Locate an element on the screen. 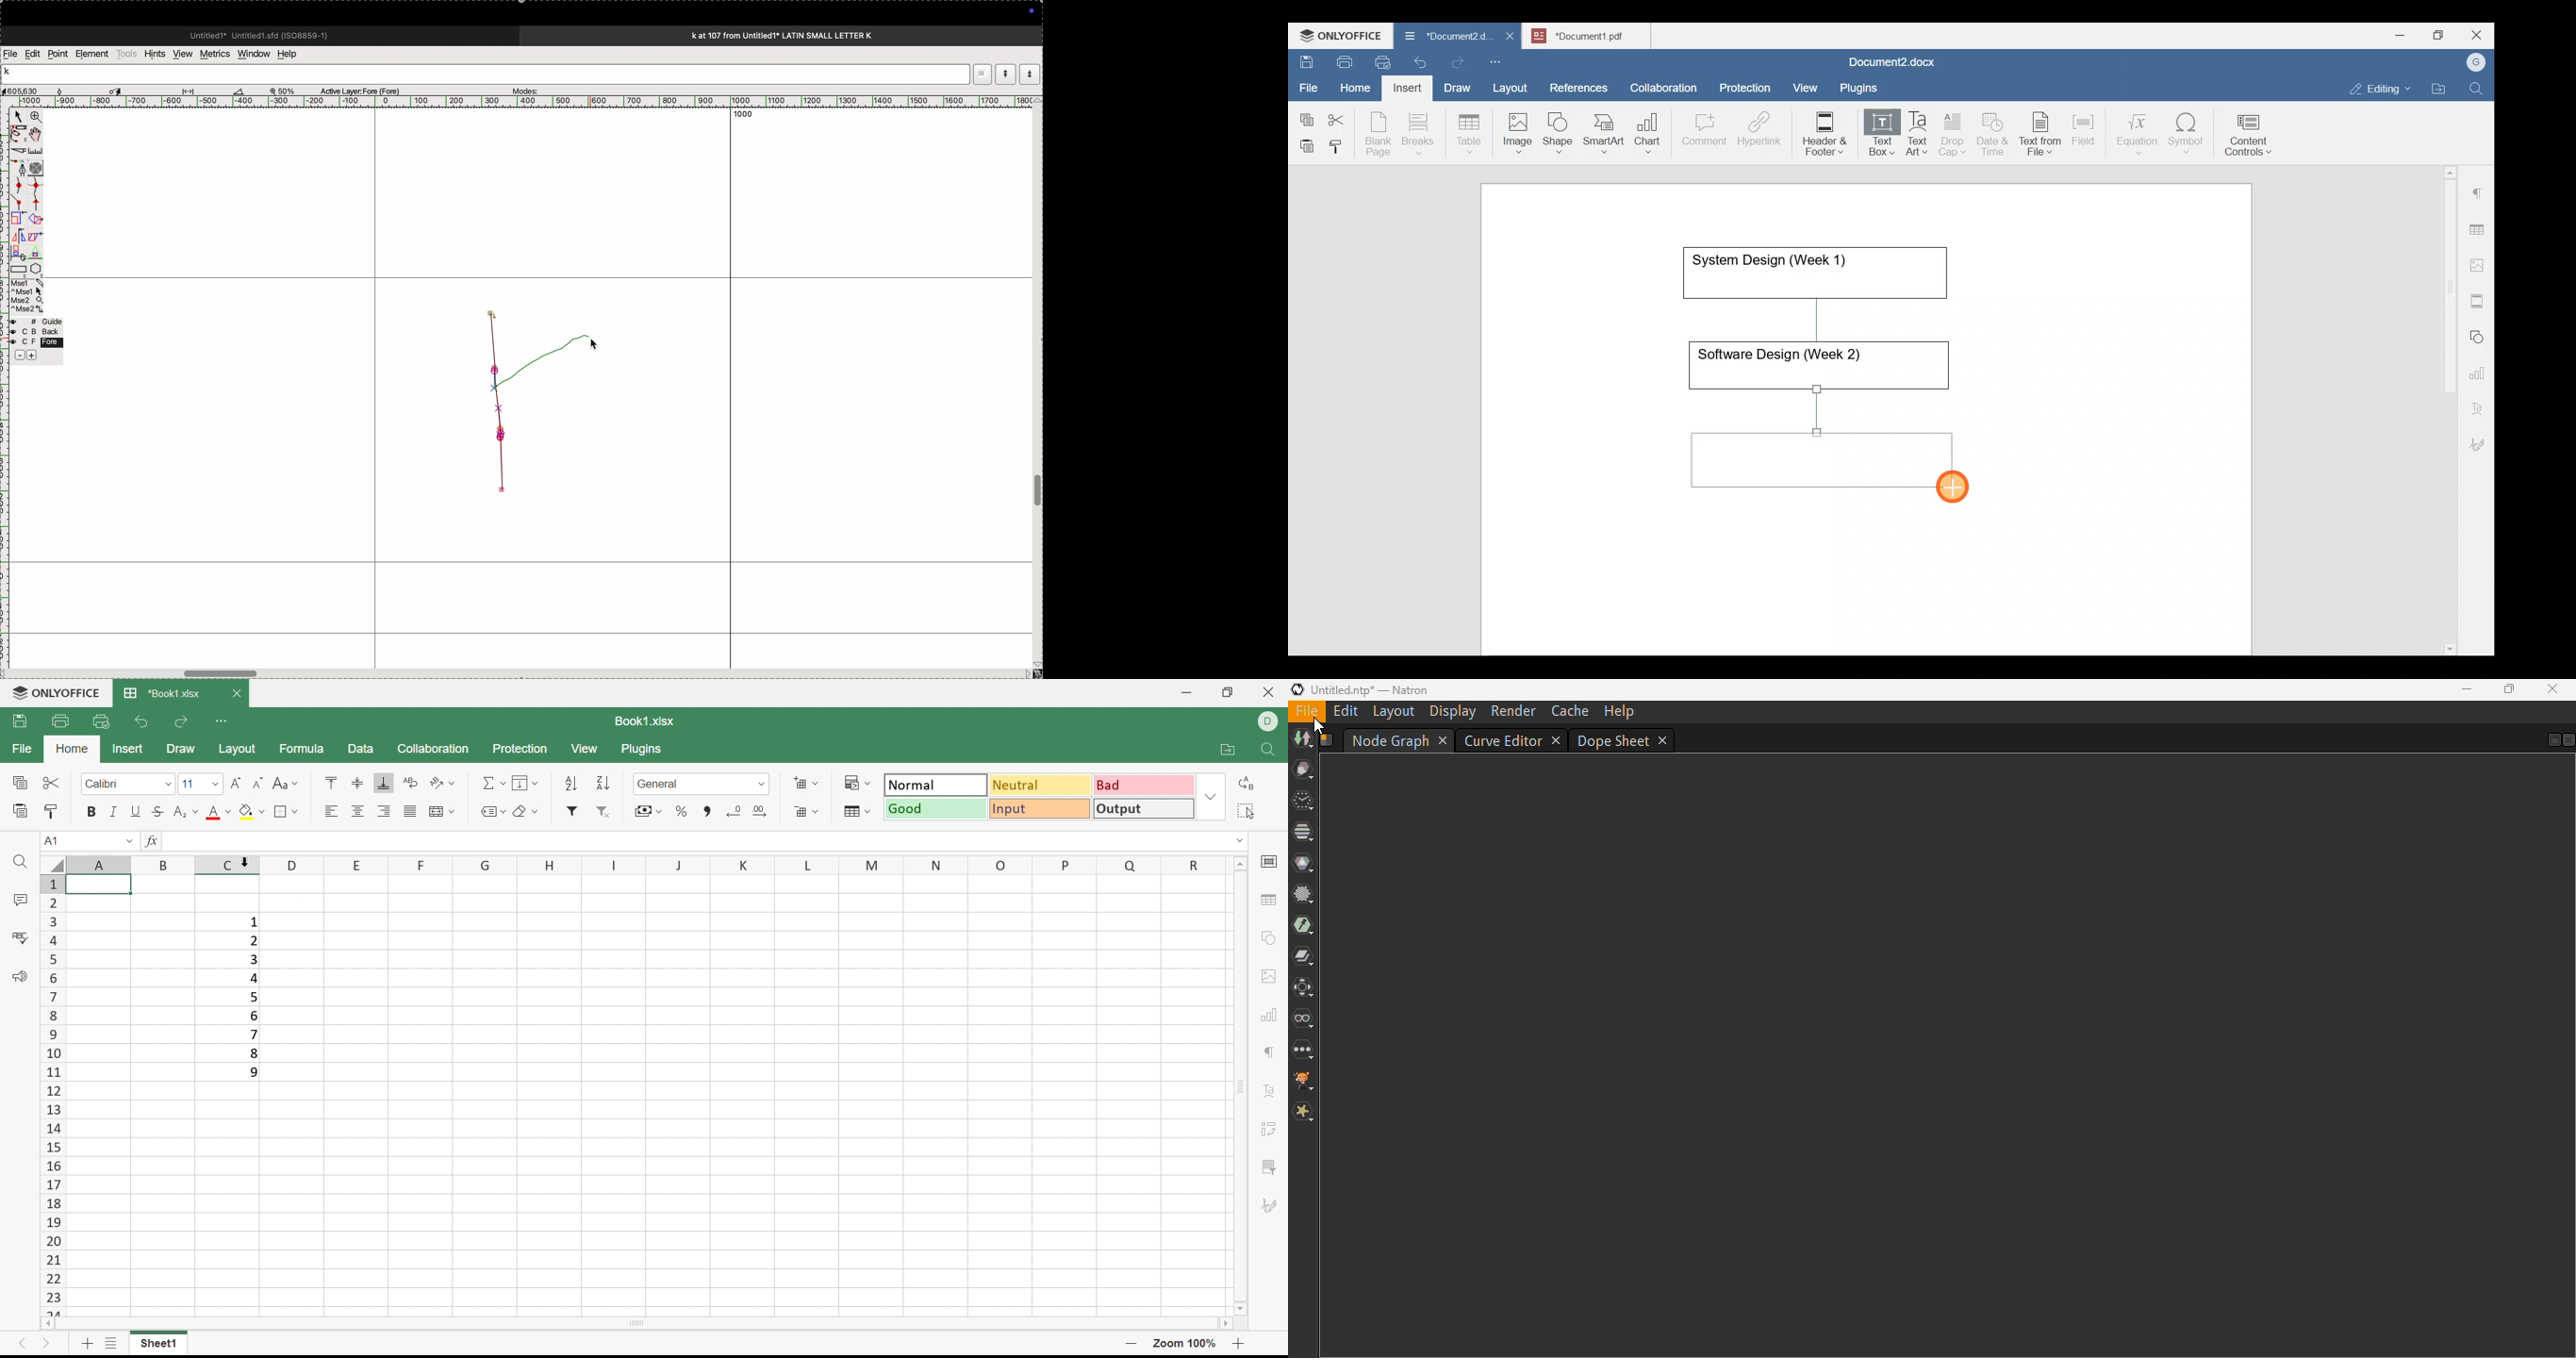  cursor is located at coordinates (600, 345).